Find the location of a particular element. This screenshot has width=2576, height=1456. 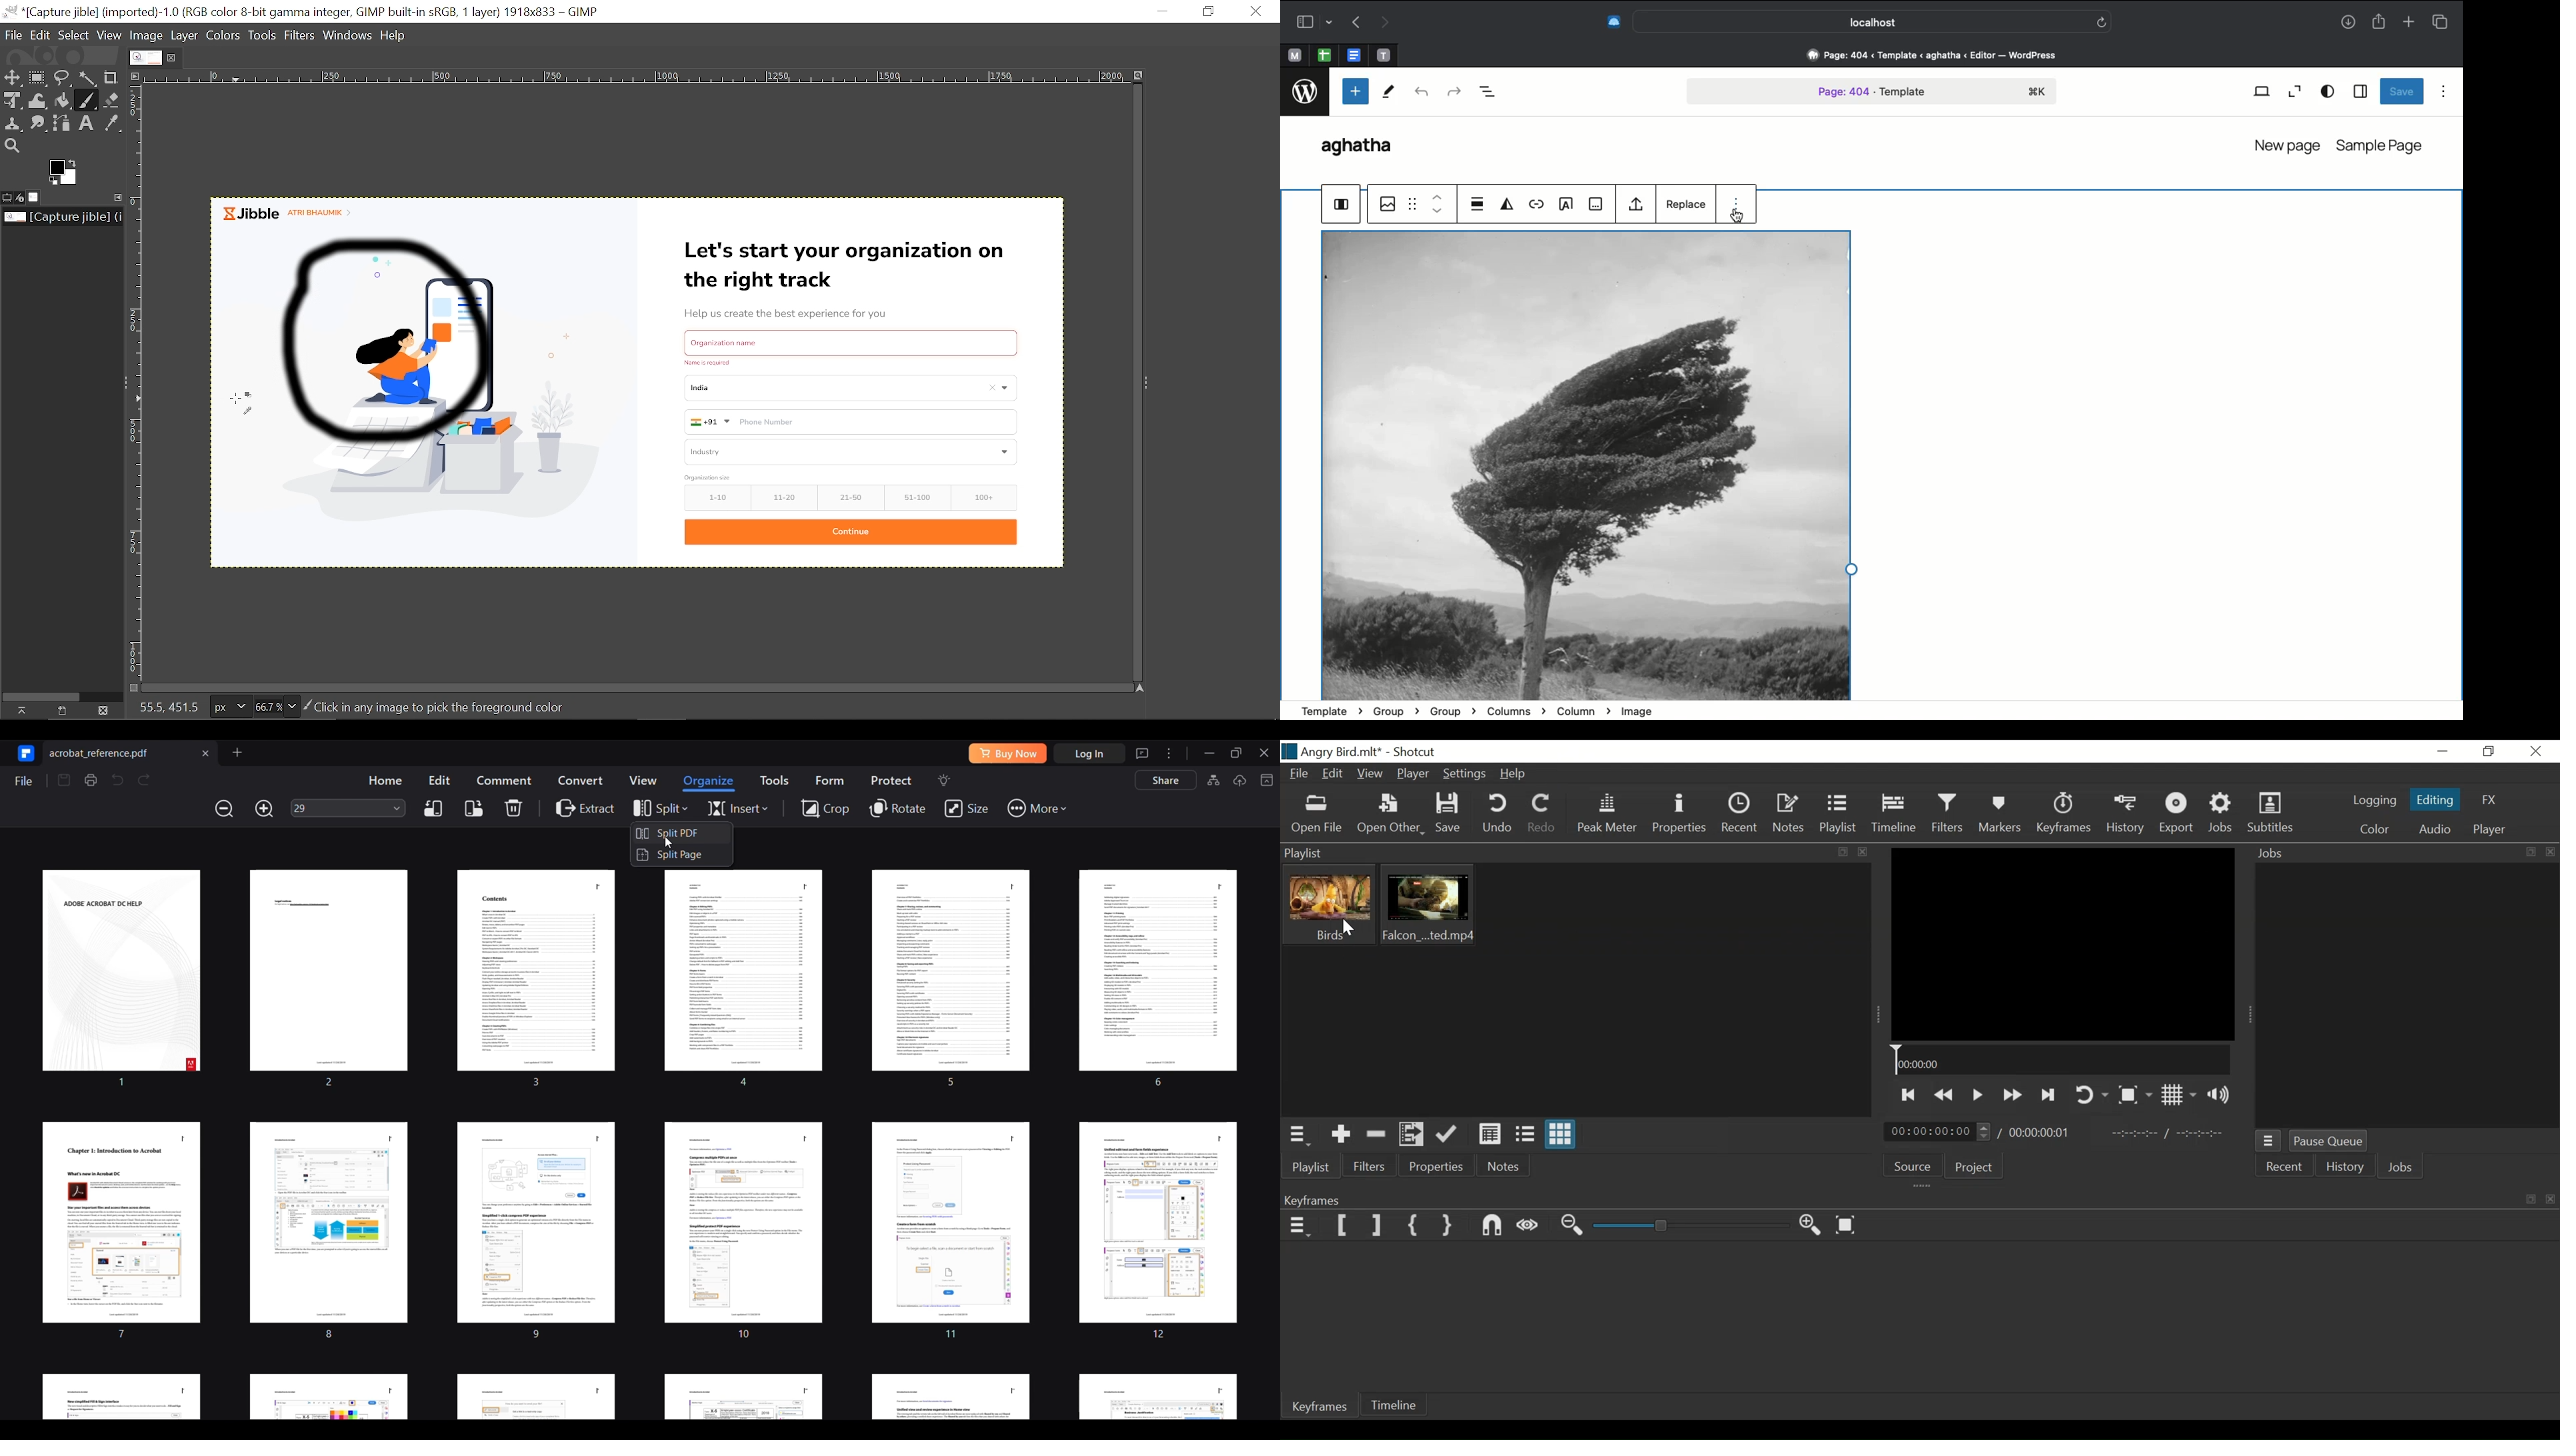

Clip is located at coordinates (1430, 907).